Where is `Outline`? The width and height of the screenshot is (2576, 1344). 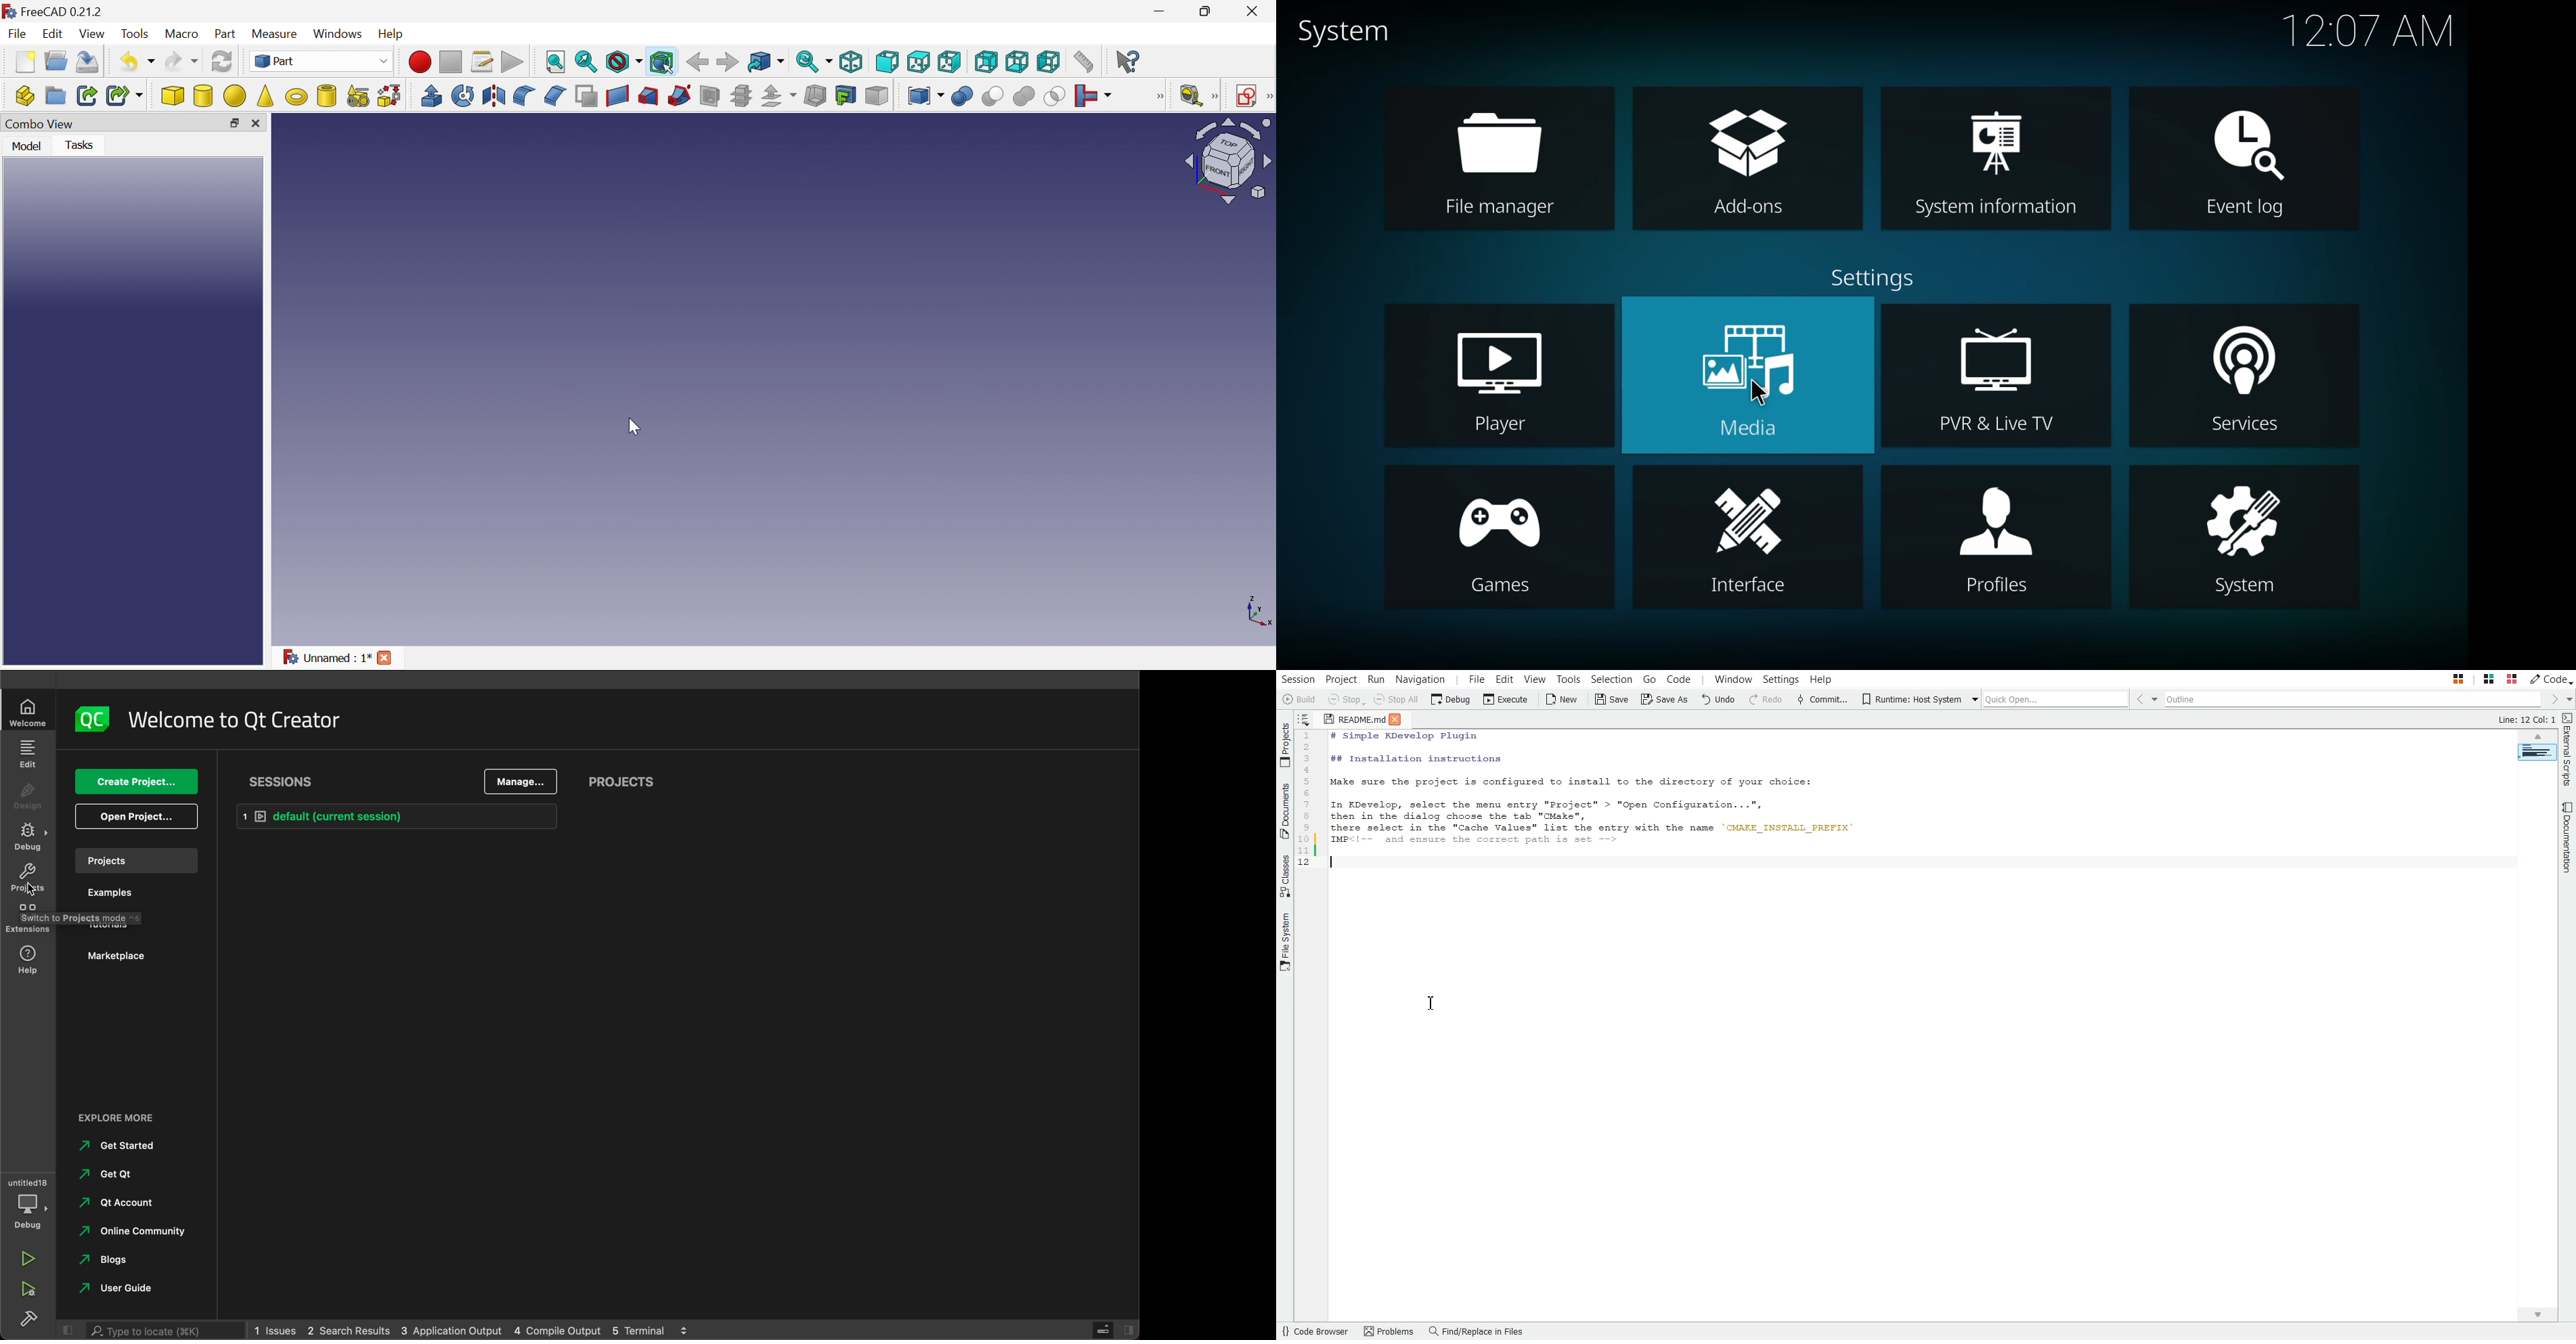 Outline is located at coordinates (2357, 699).